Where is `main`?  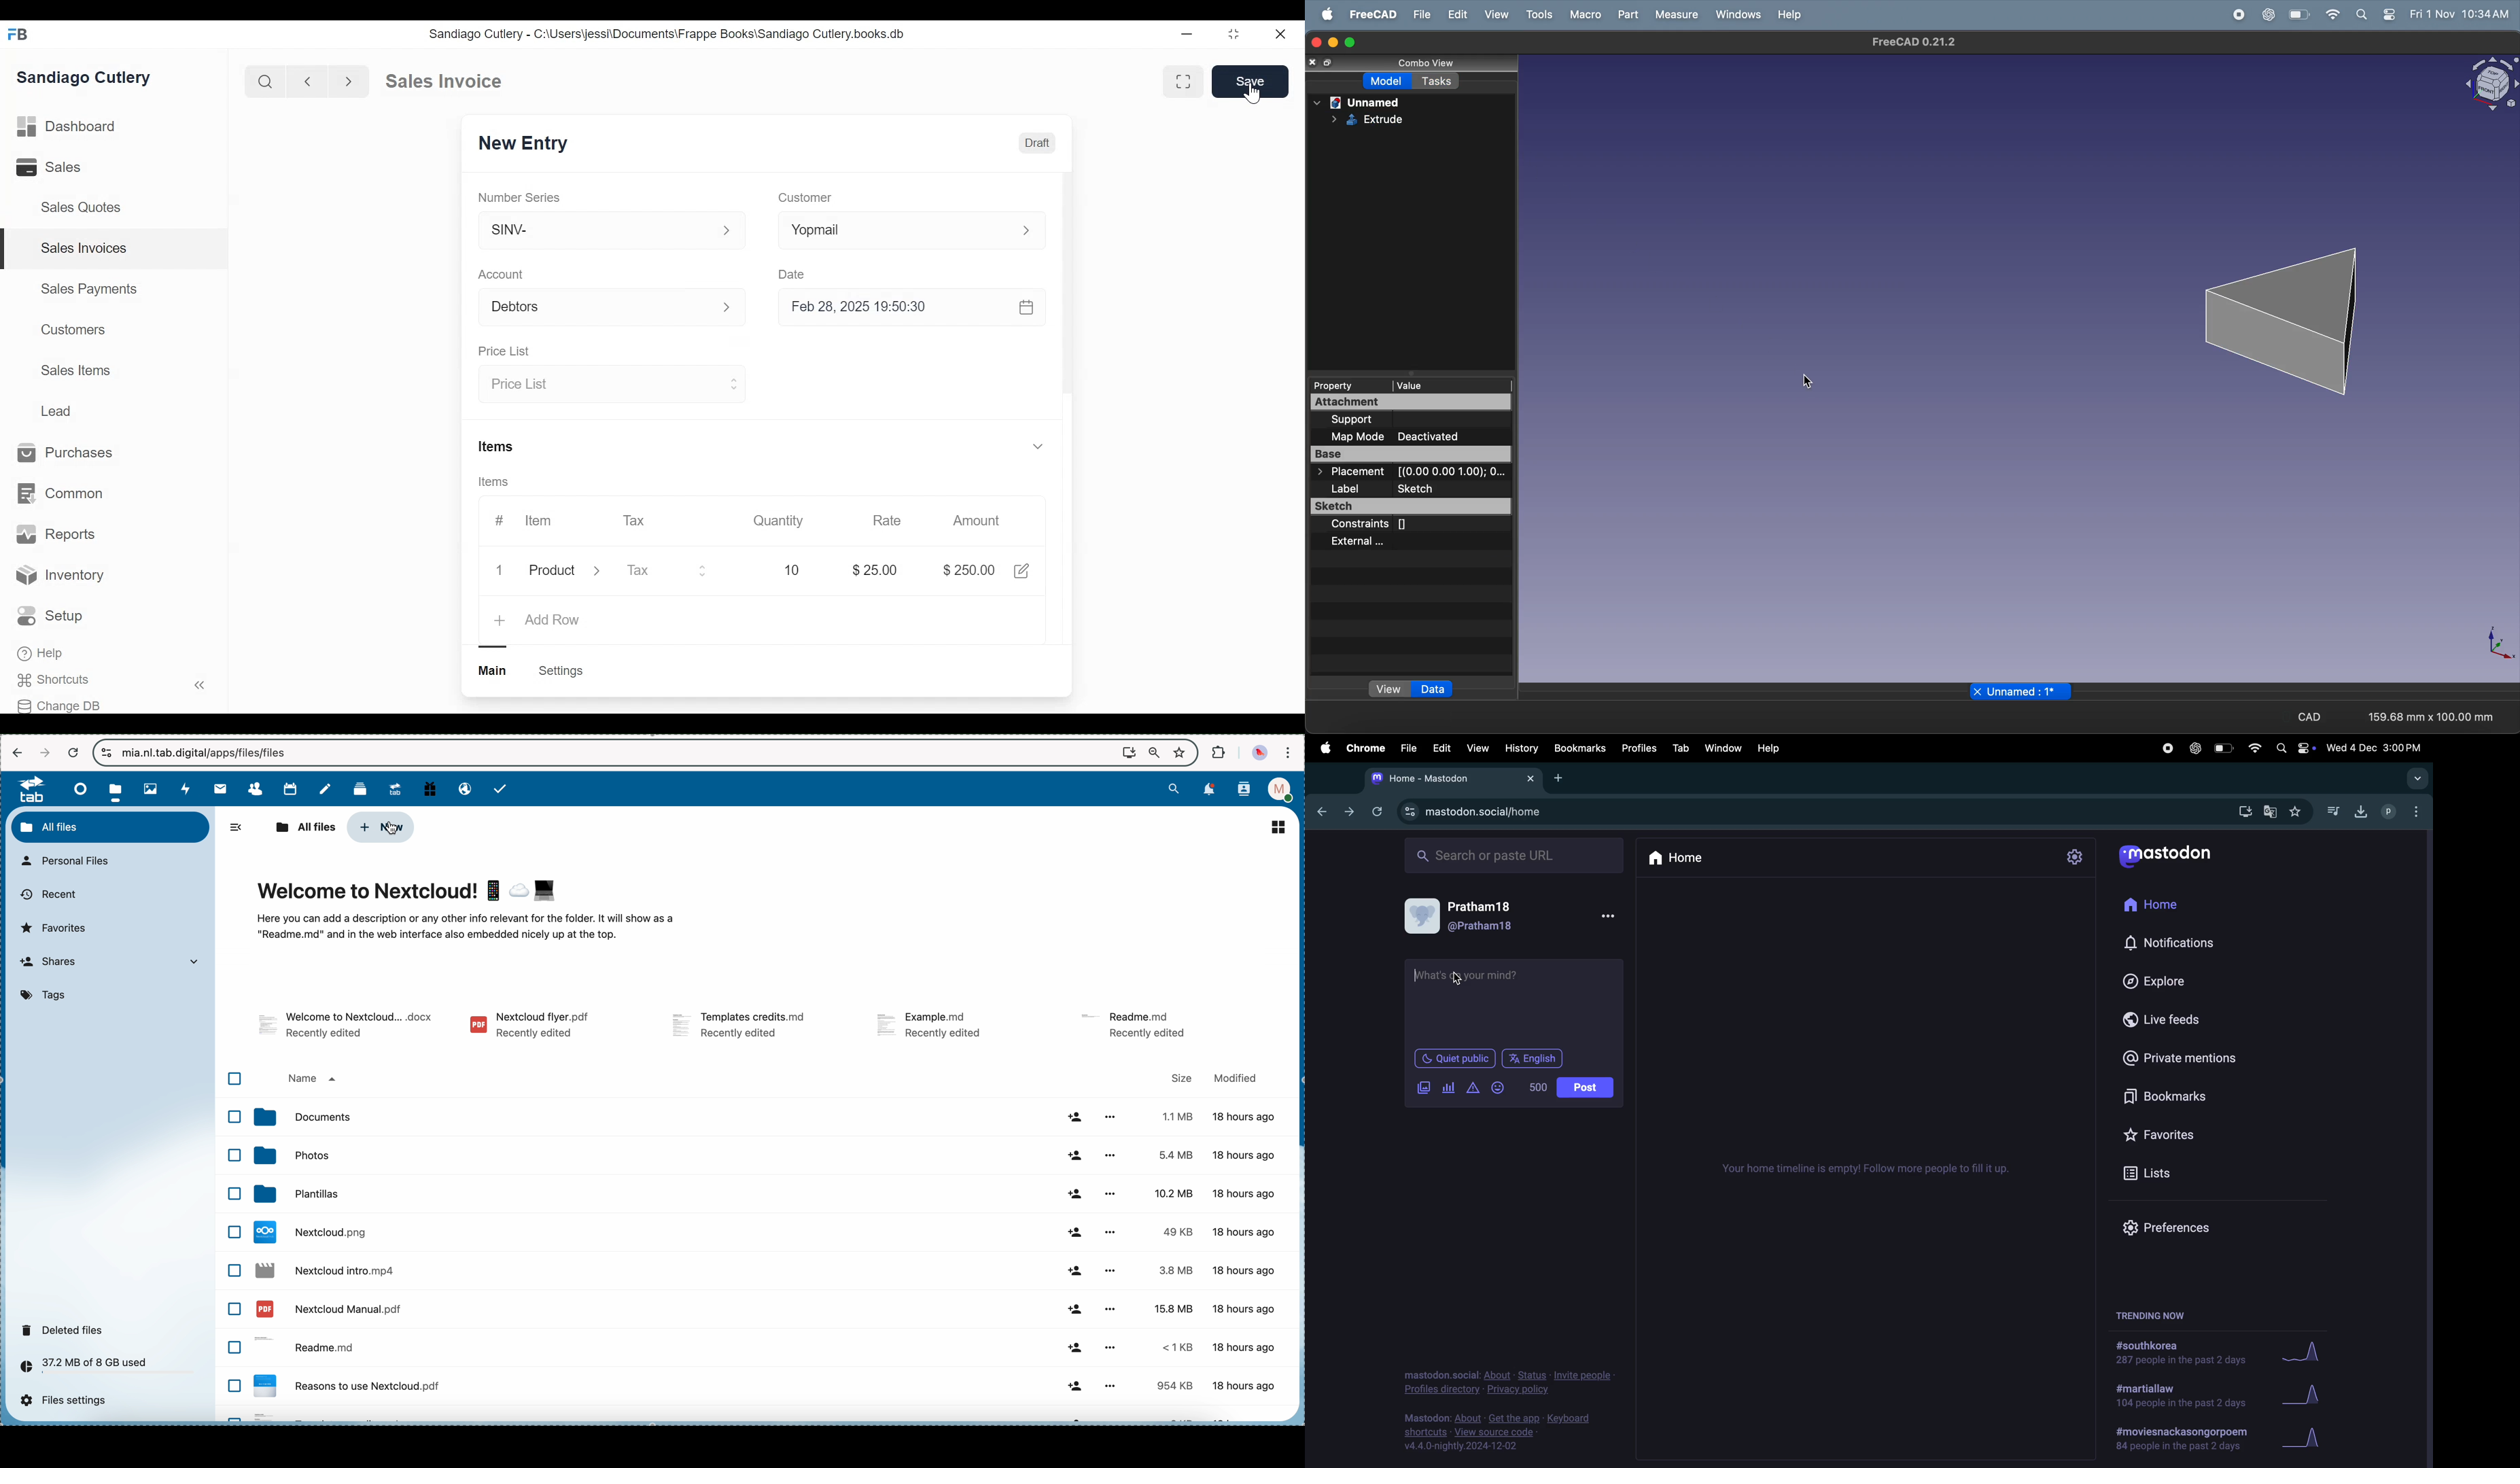
main is located at coordinates (494, 671).